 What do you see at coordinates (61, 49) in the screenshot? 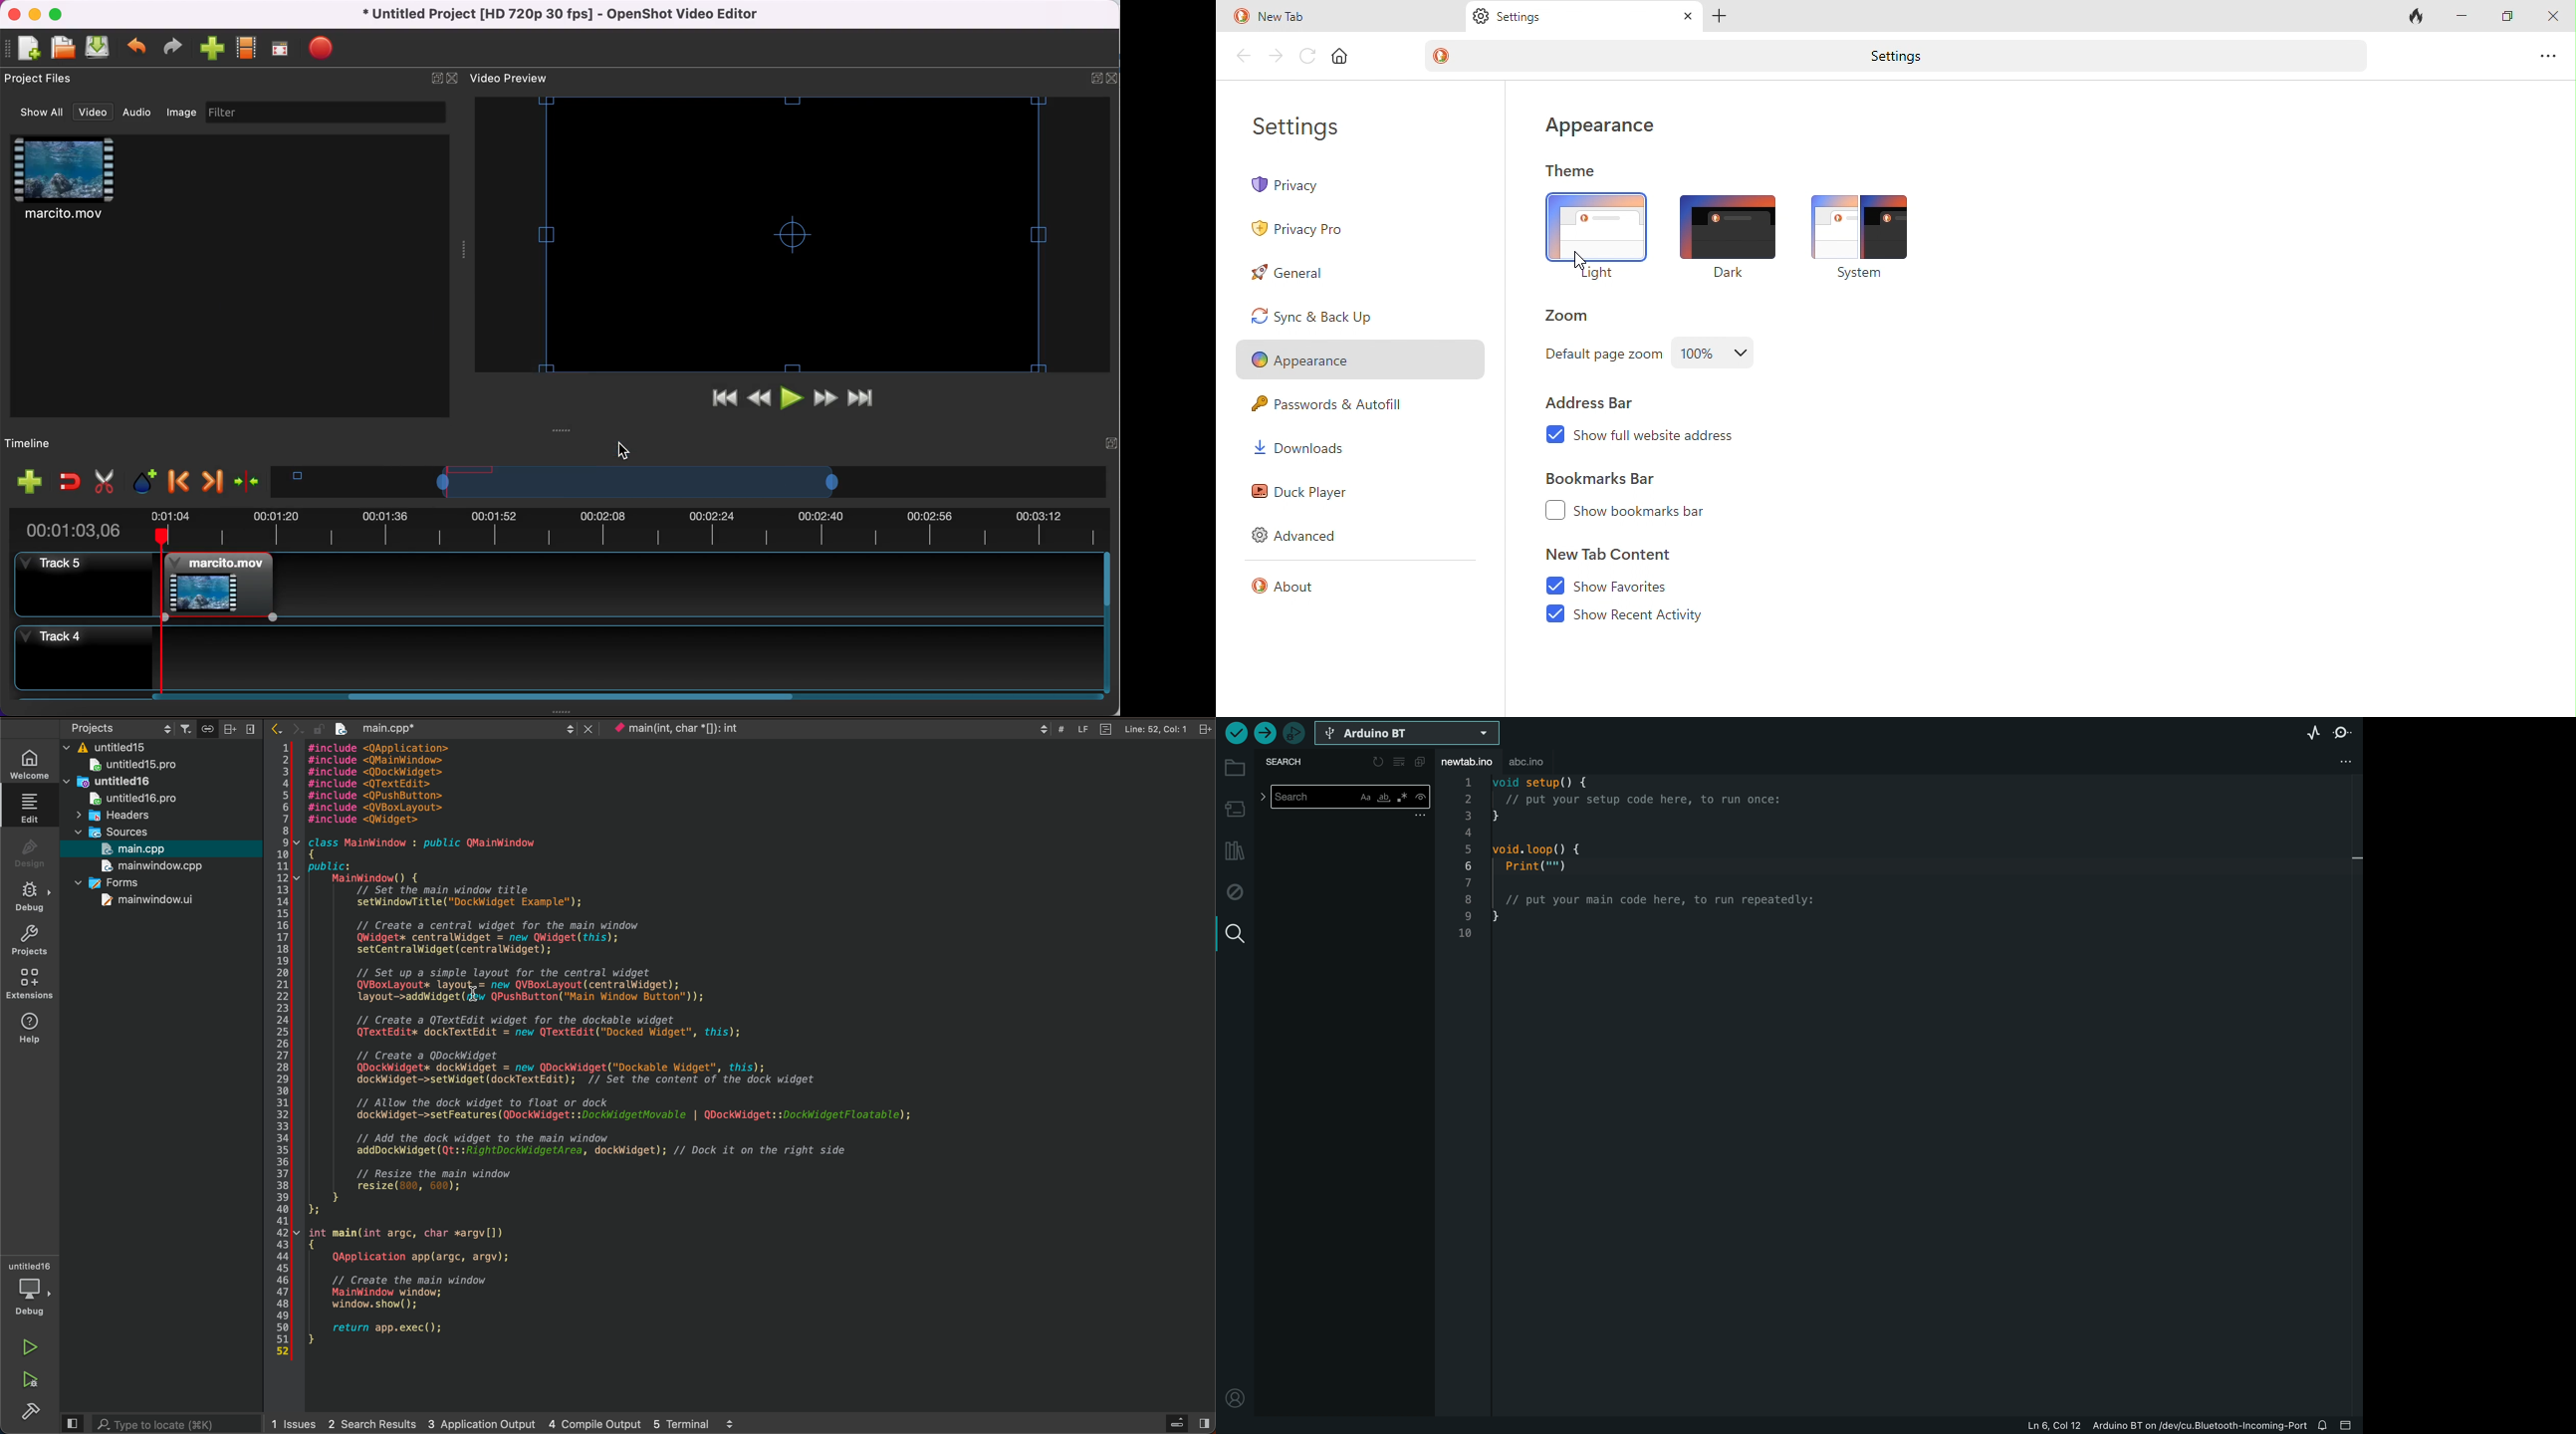
I see `open file` at bounding box center [61, 49].